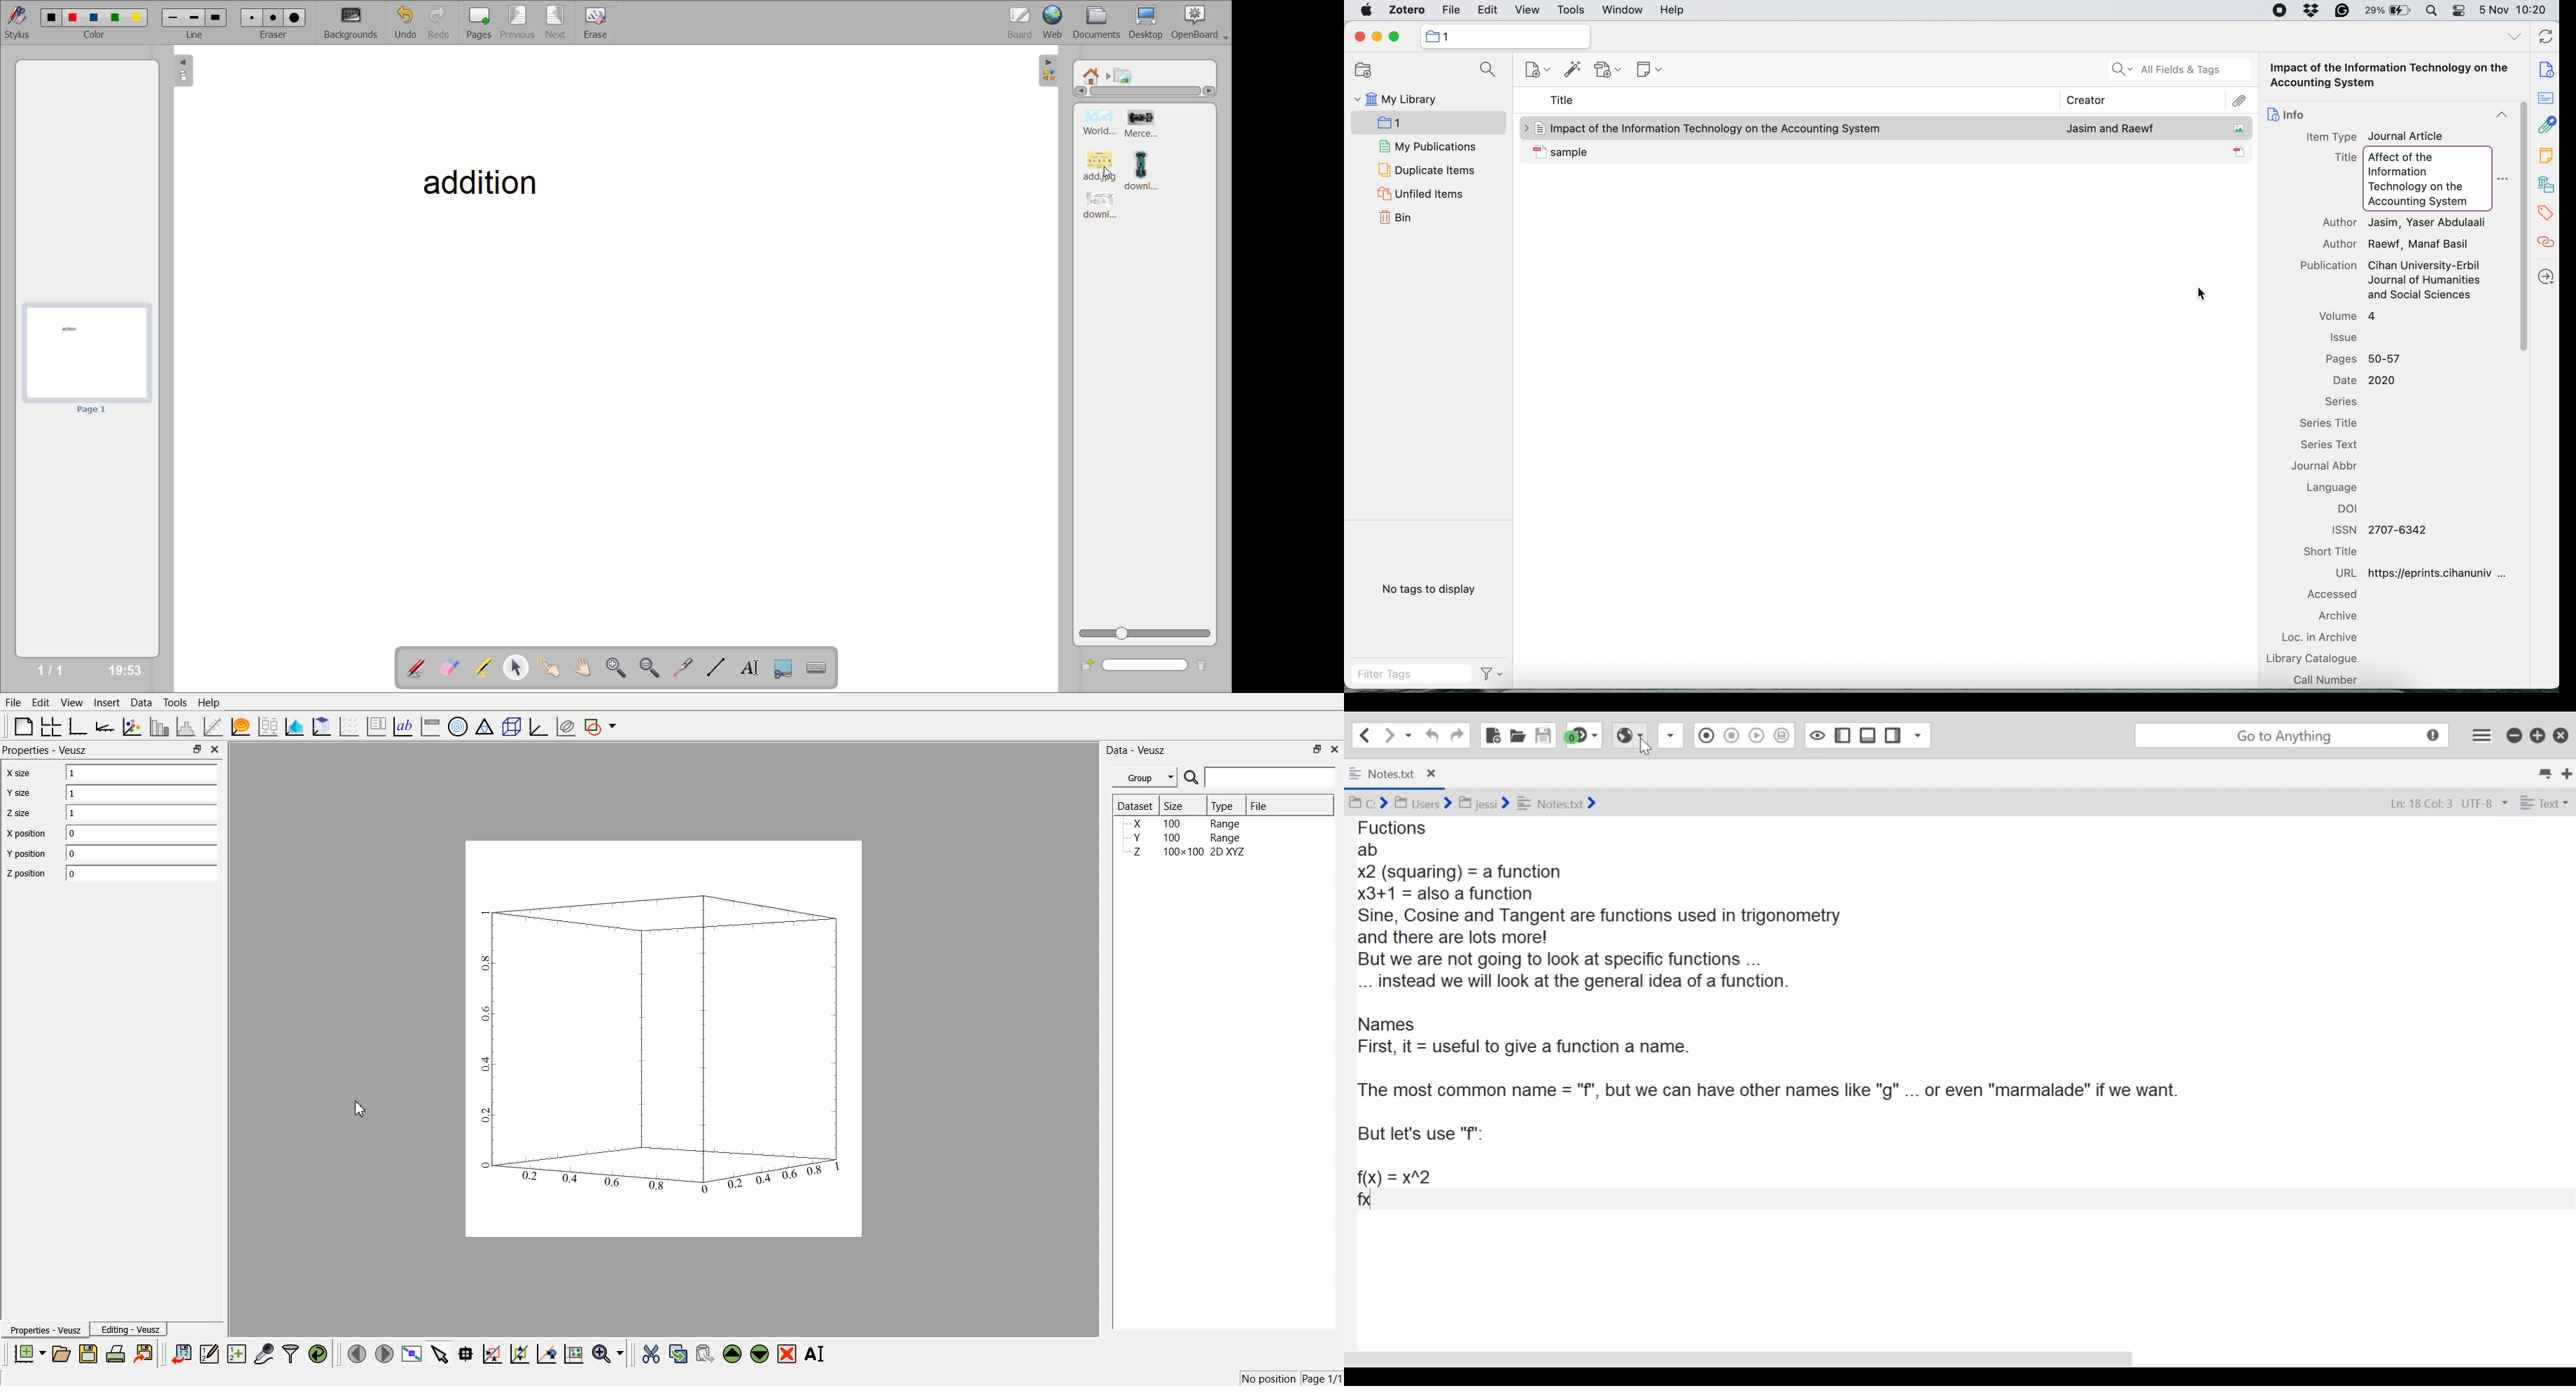 This screenshot has width=2576, height=1400. What do you see at coordinates (443, 23) in the screenshot?
I see `redo` at bounding box center [443, 23].